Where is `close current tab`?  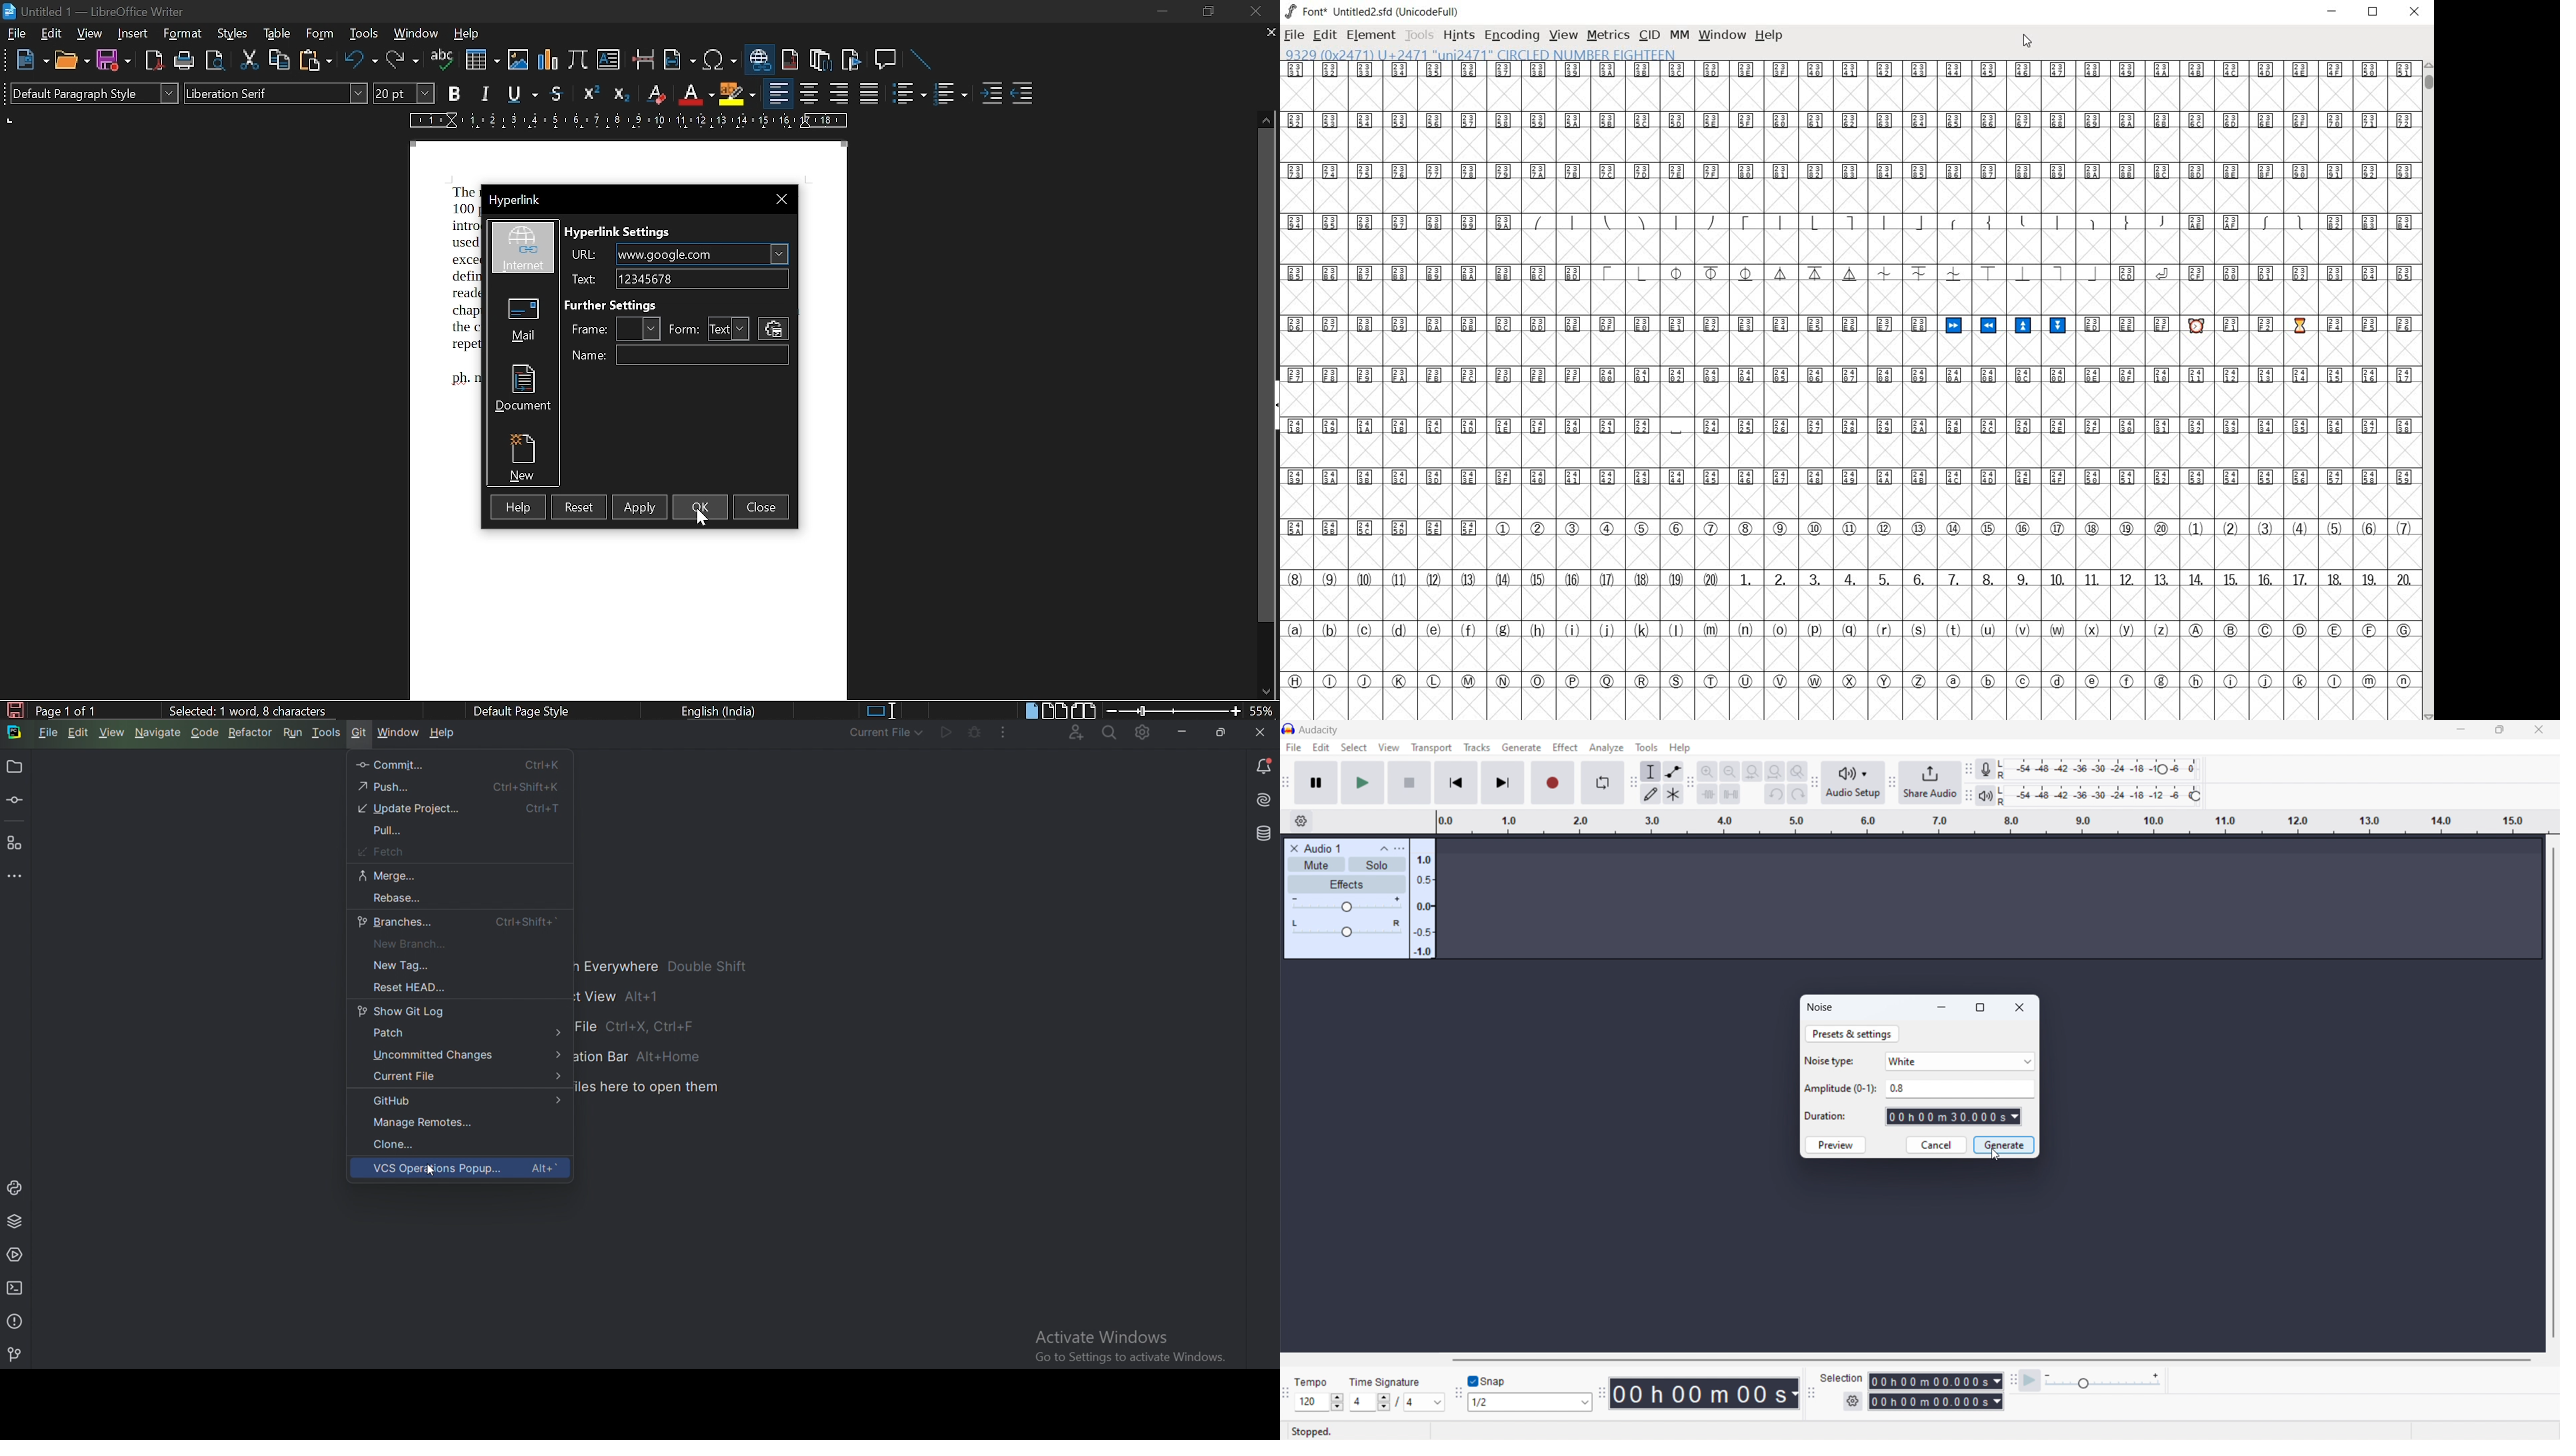 close current tab is located at coordinates (1270, 33).